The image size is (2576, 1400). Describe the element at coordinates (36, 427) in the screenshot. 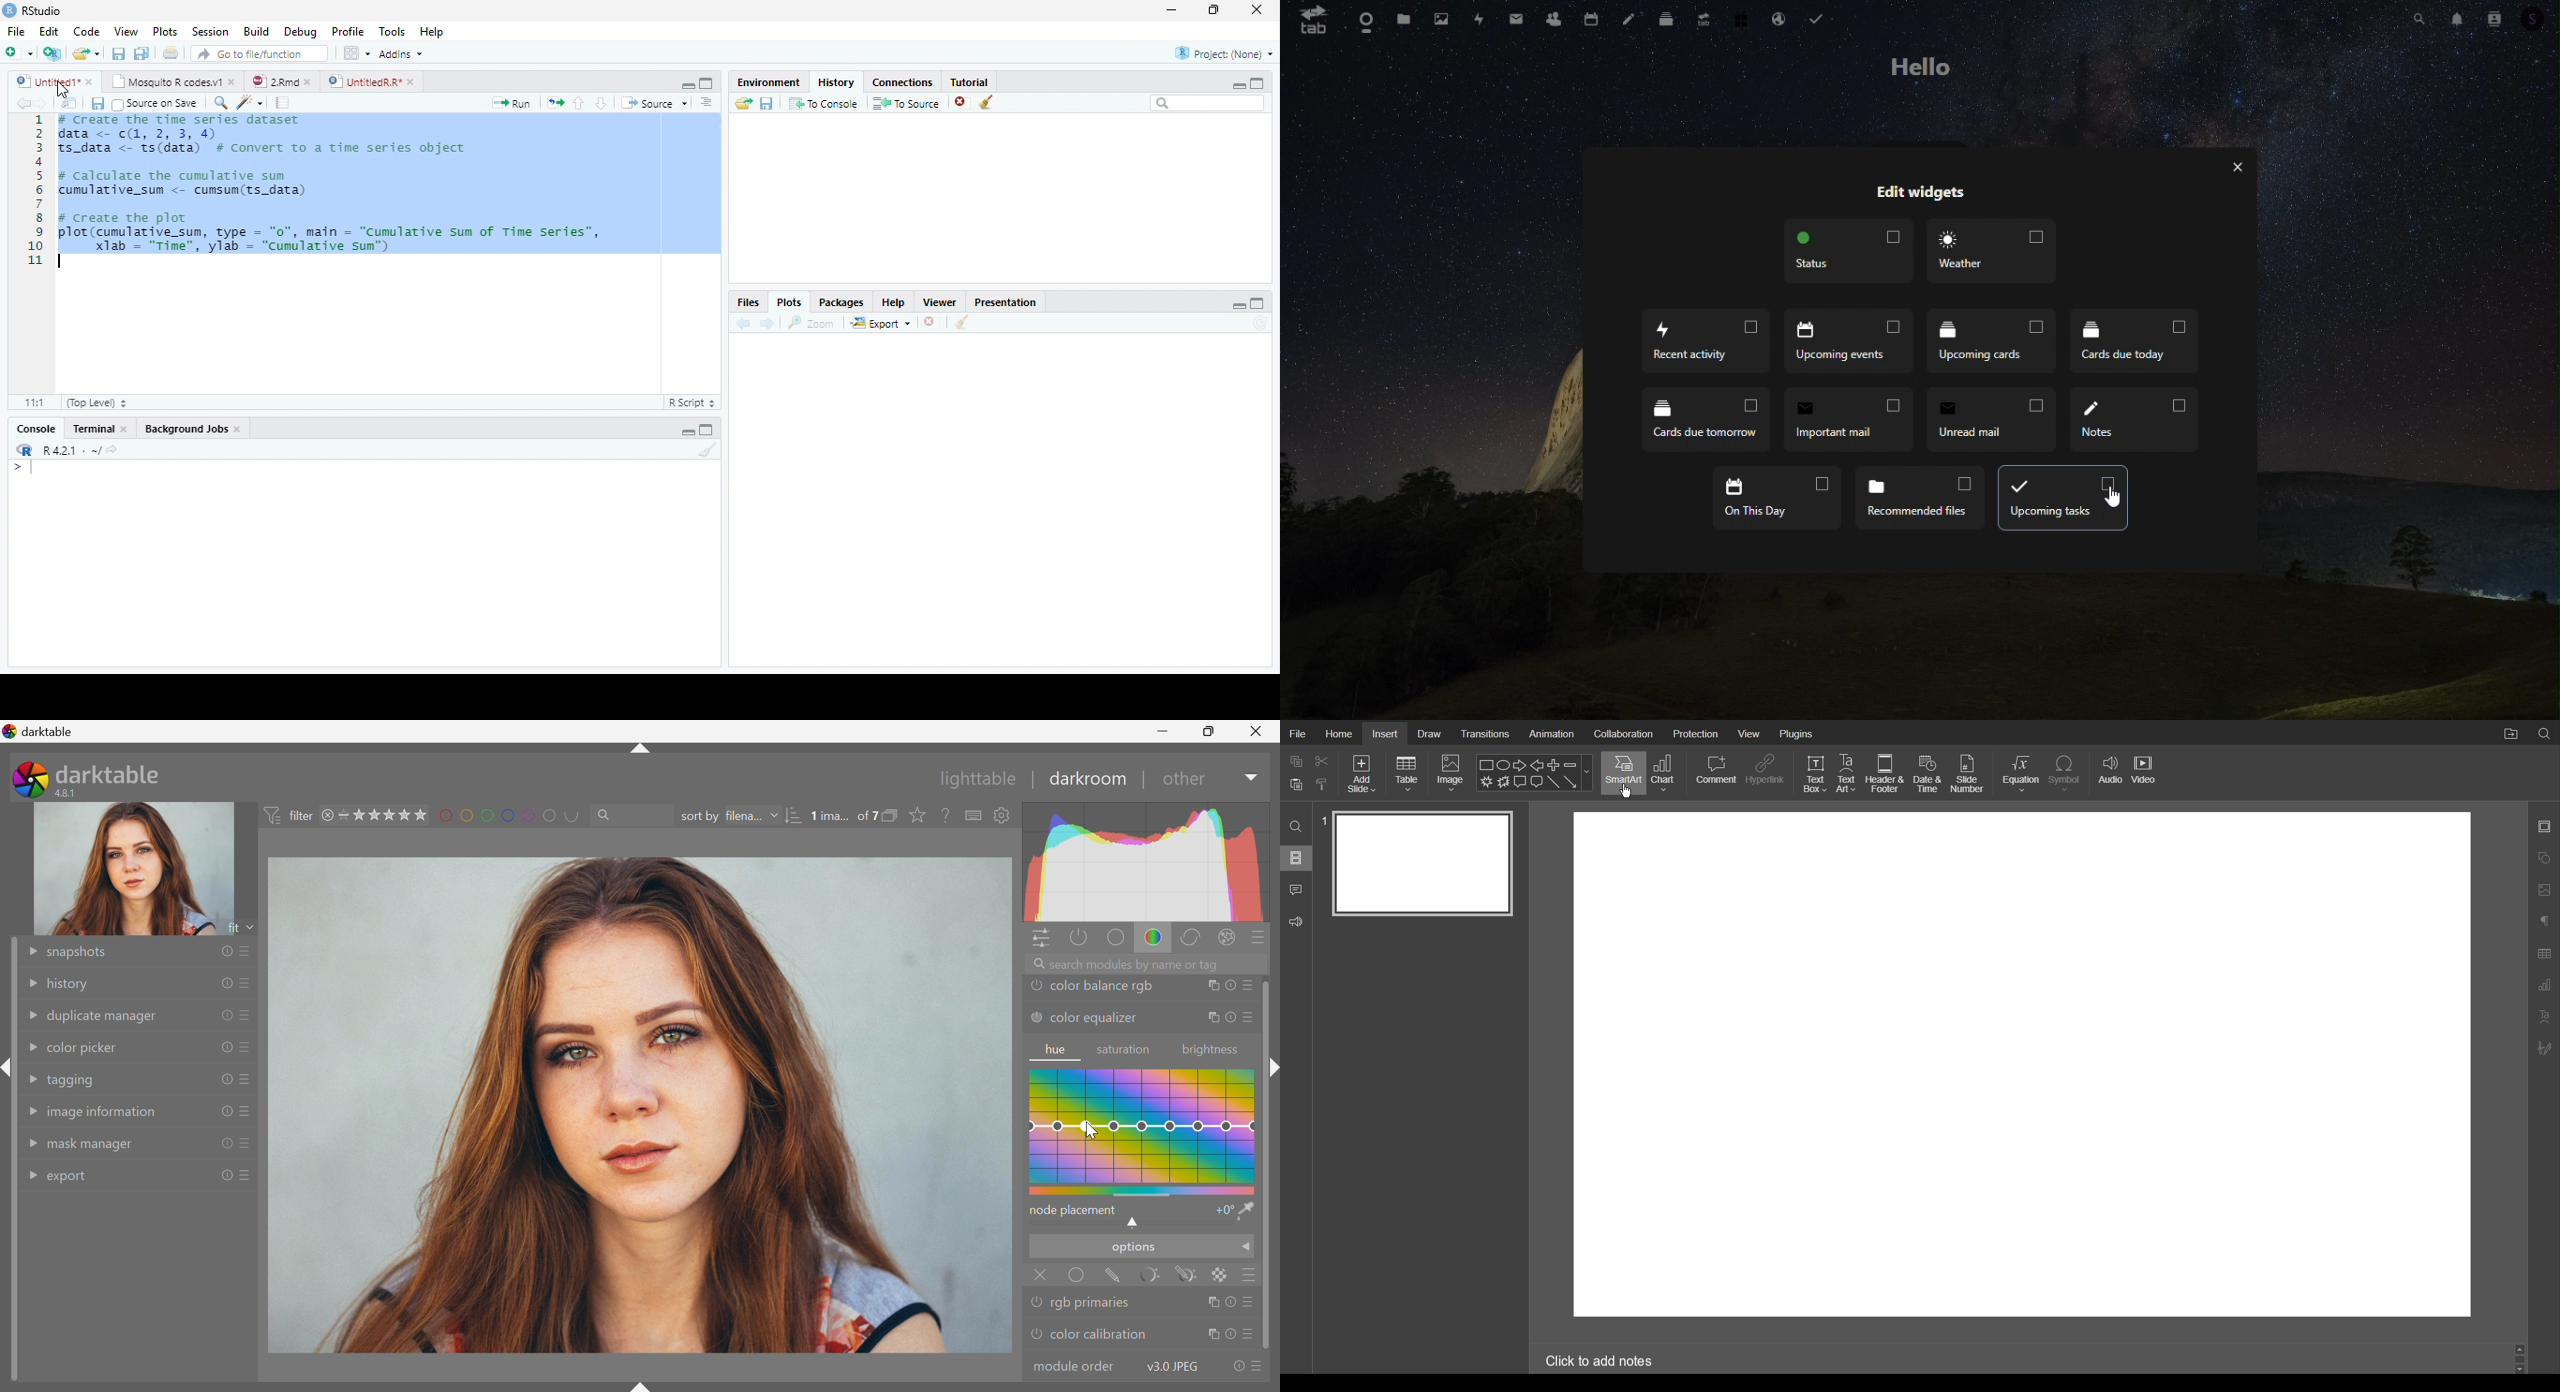

I see `Console` at that location.